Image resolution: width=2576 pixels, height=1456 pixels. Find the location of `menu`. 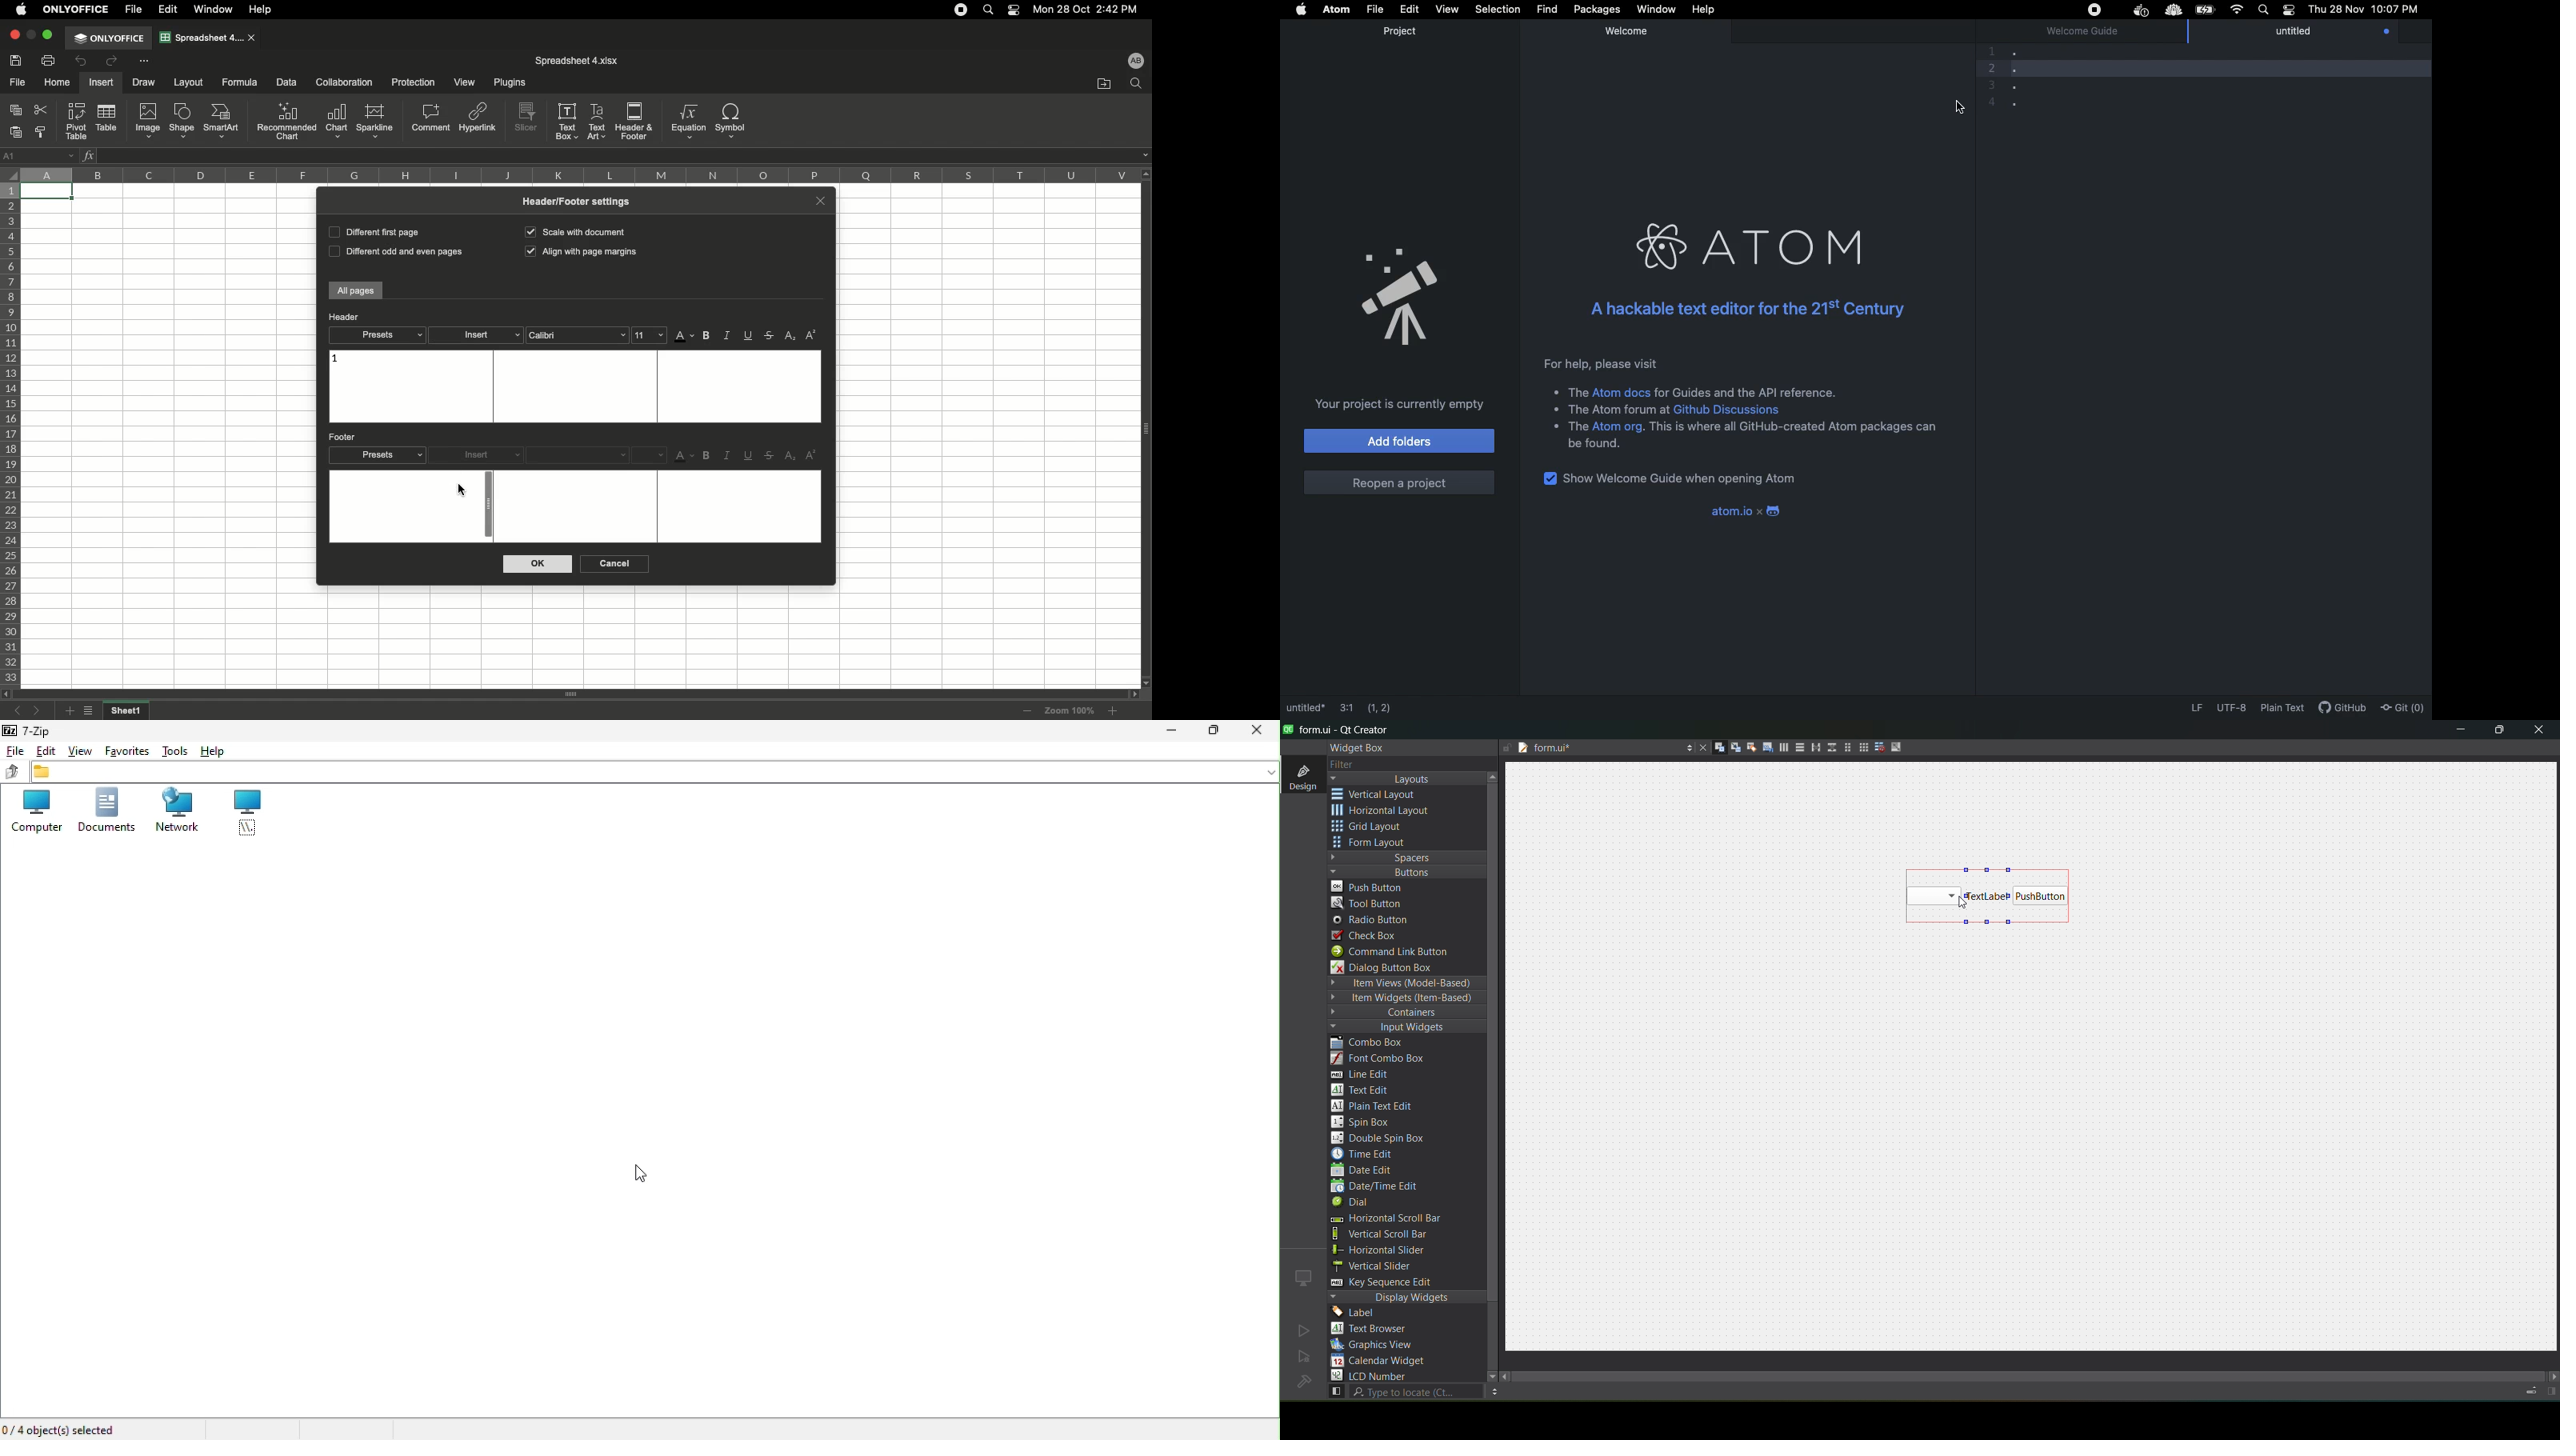

menu is located at coordinates (650, 454).